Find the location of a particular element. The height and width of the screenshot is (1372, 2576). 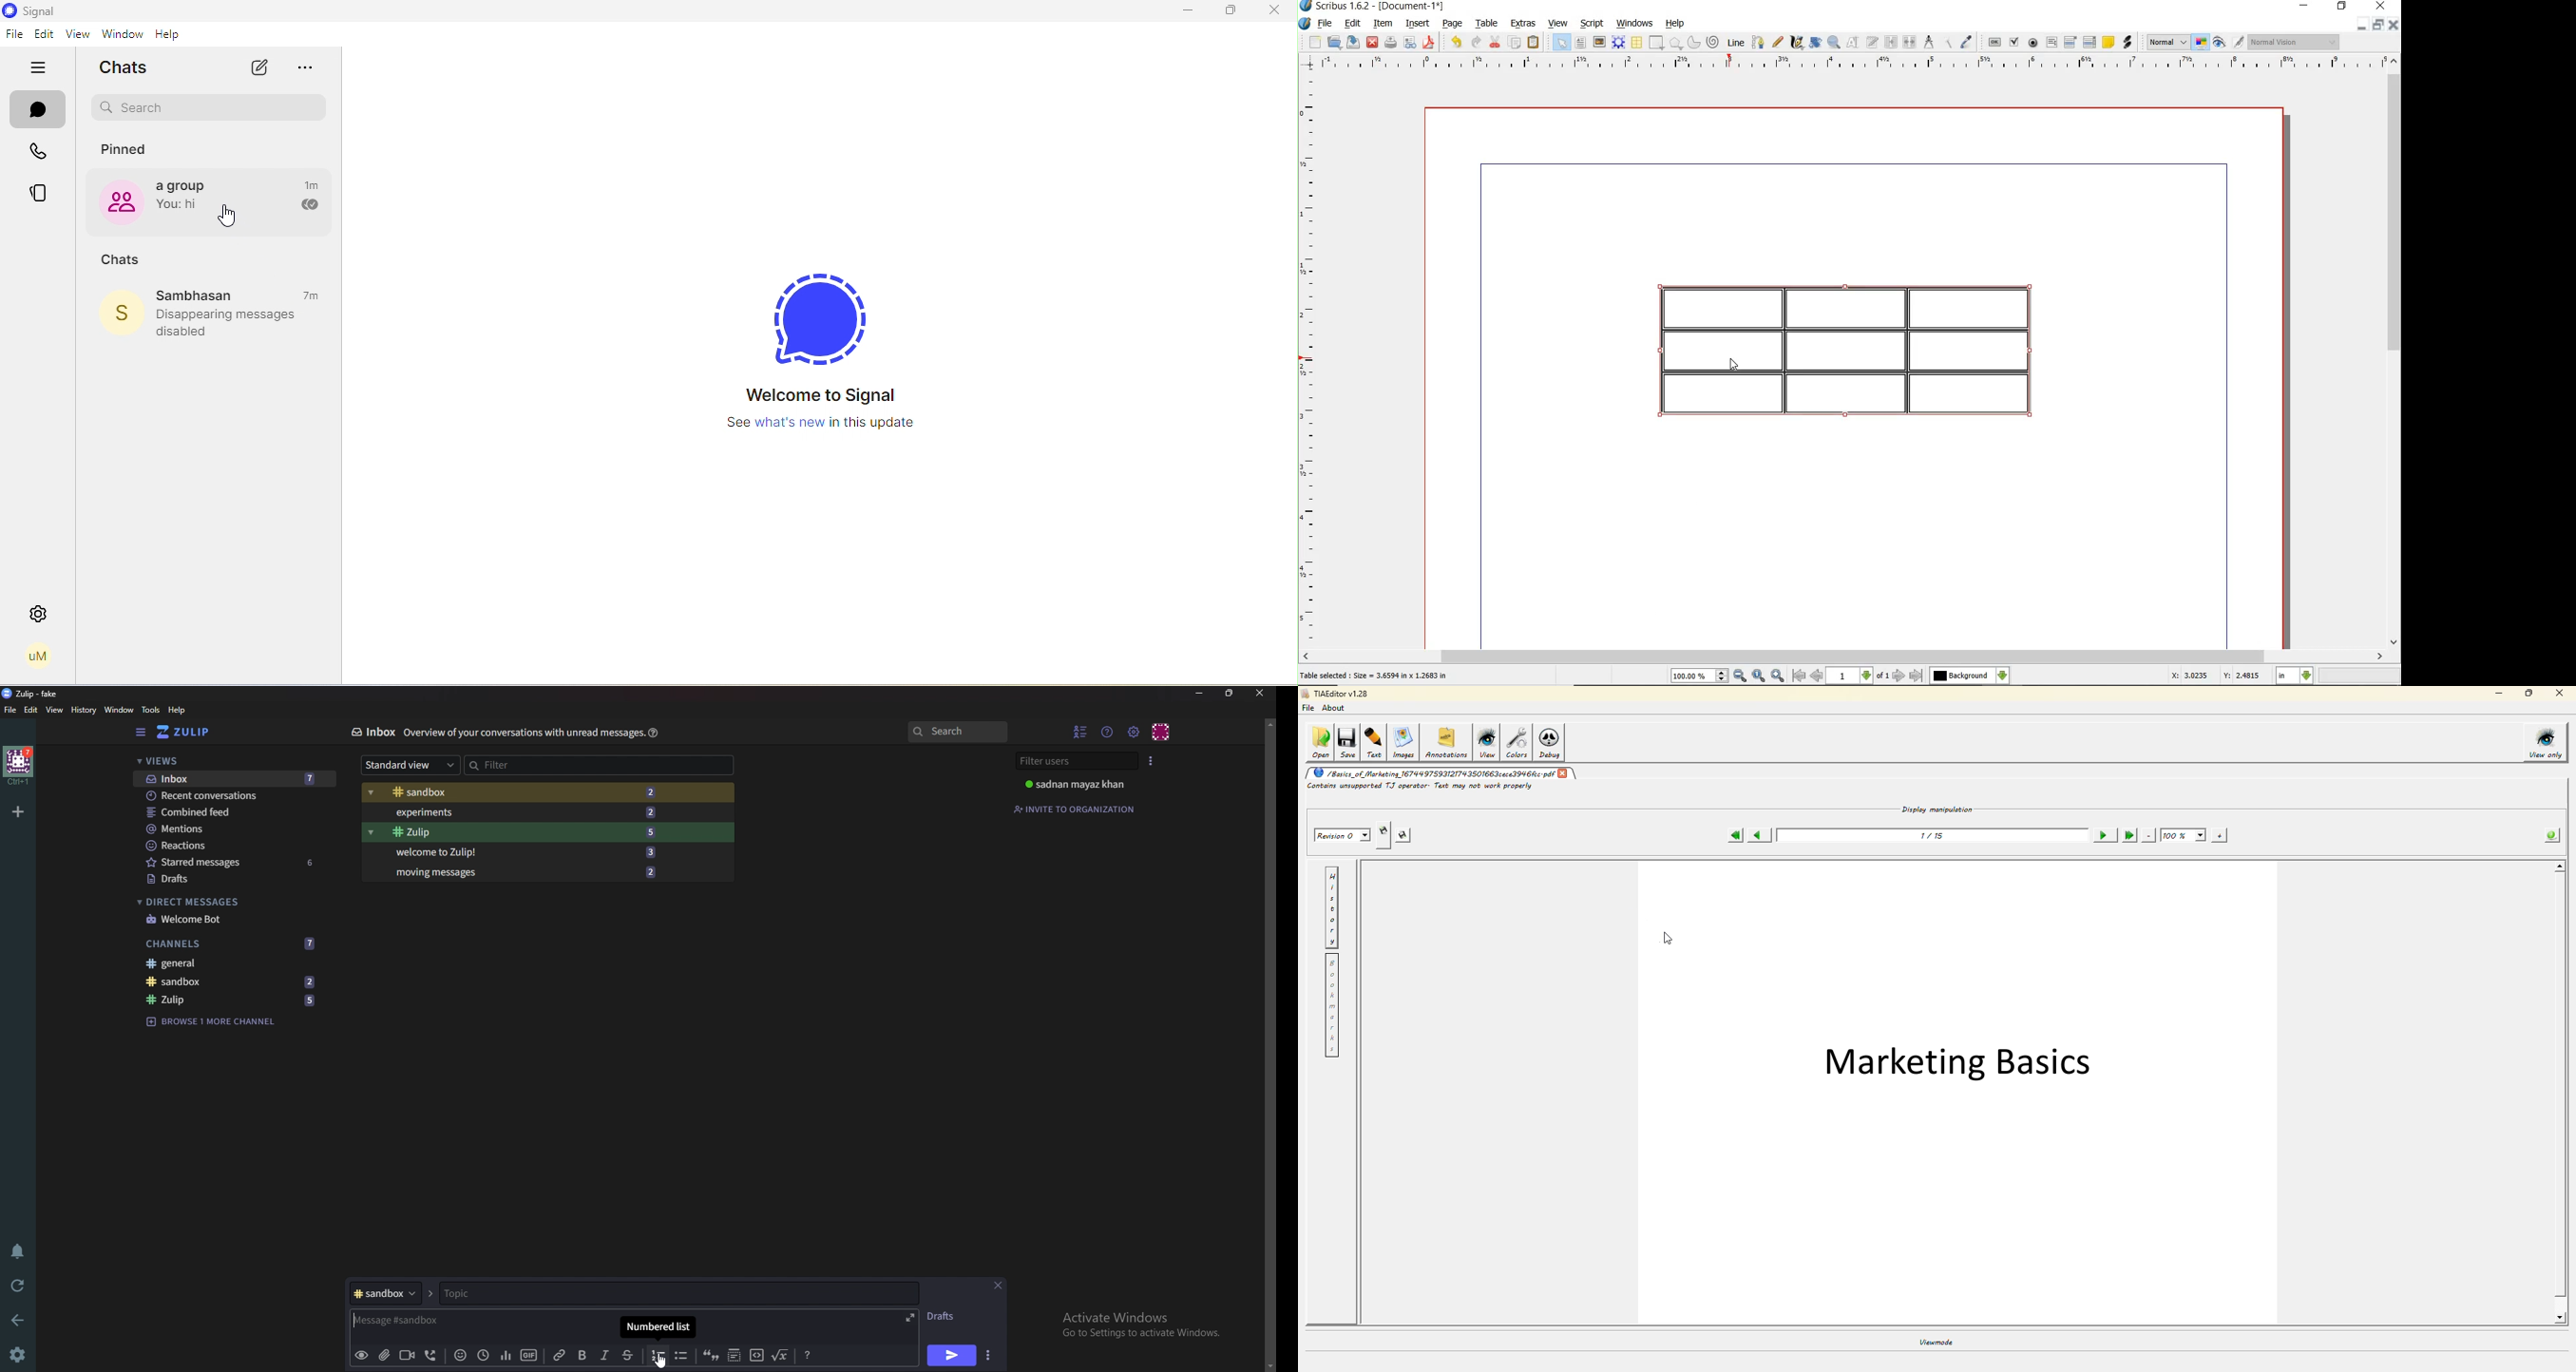

shape is located at coordinates (1655, 43).